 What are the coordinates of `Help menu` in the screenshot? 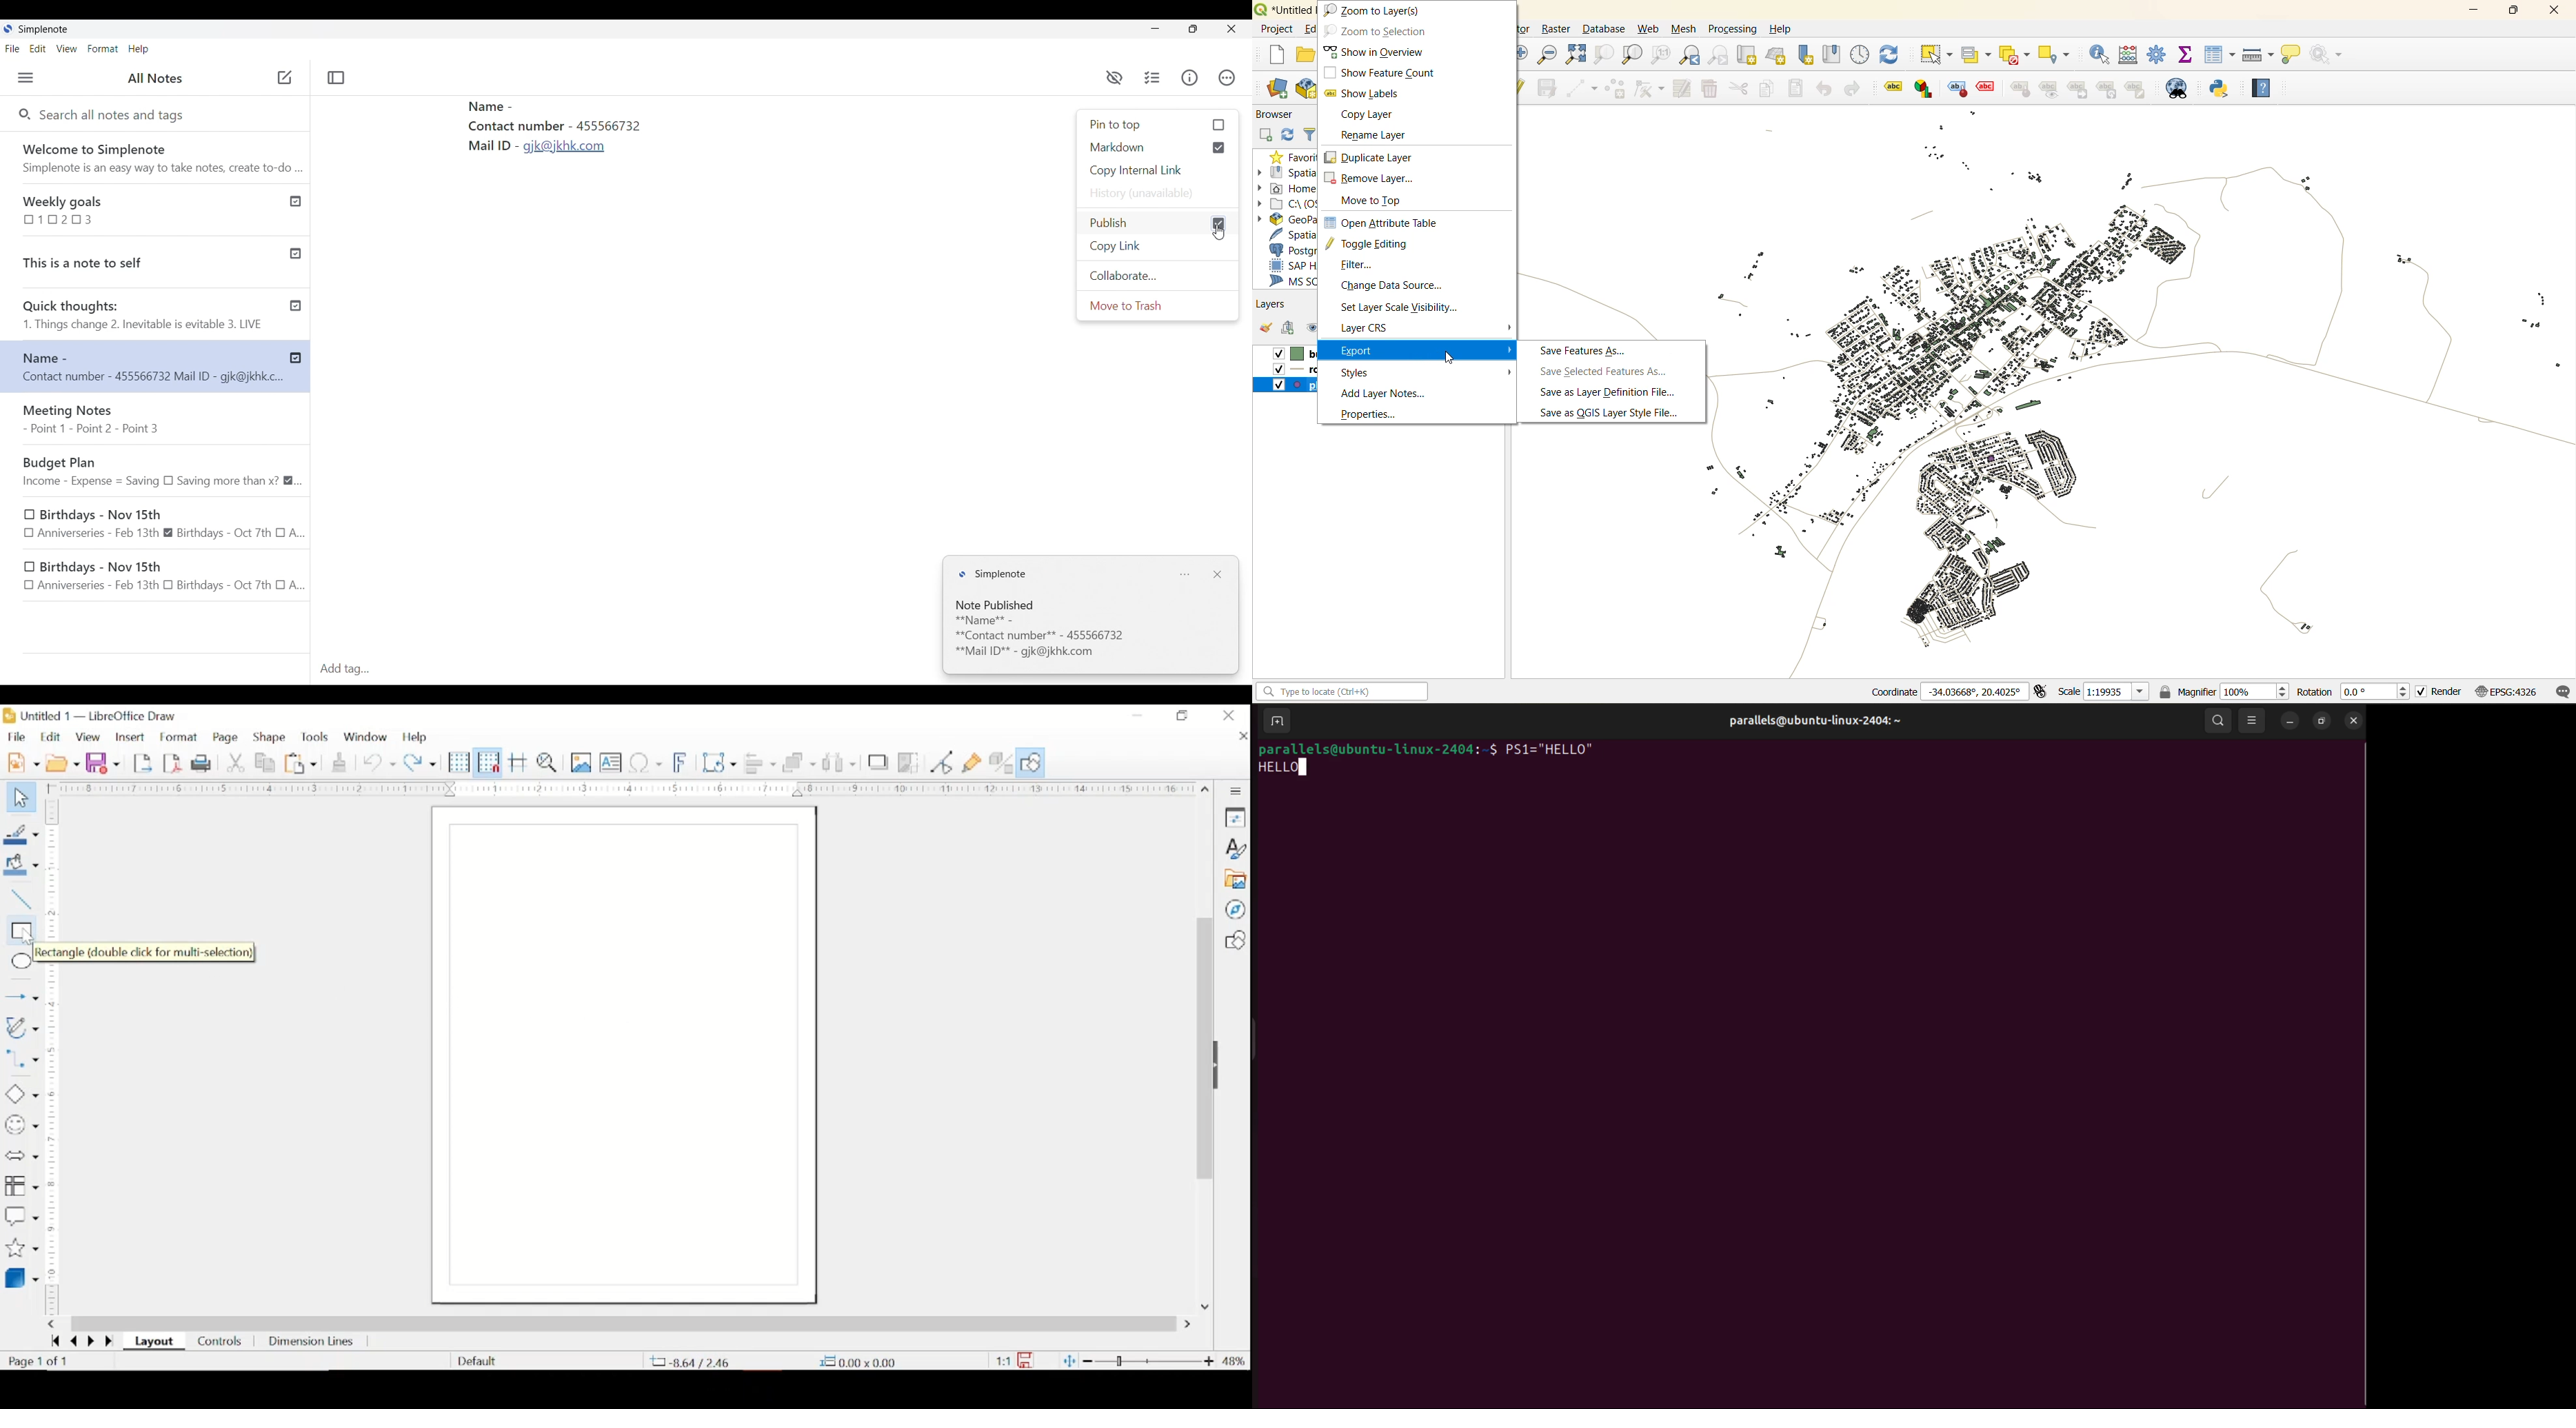 It's located at (139, 49).